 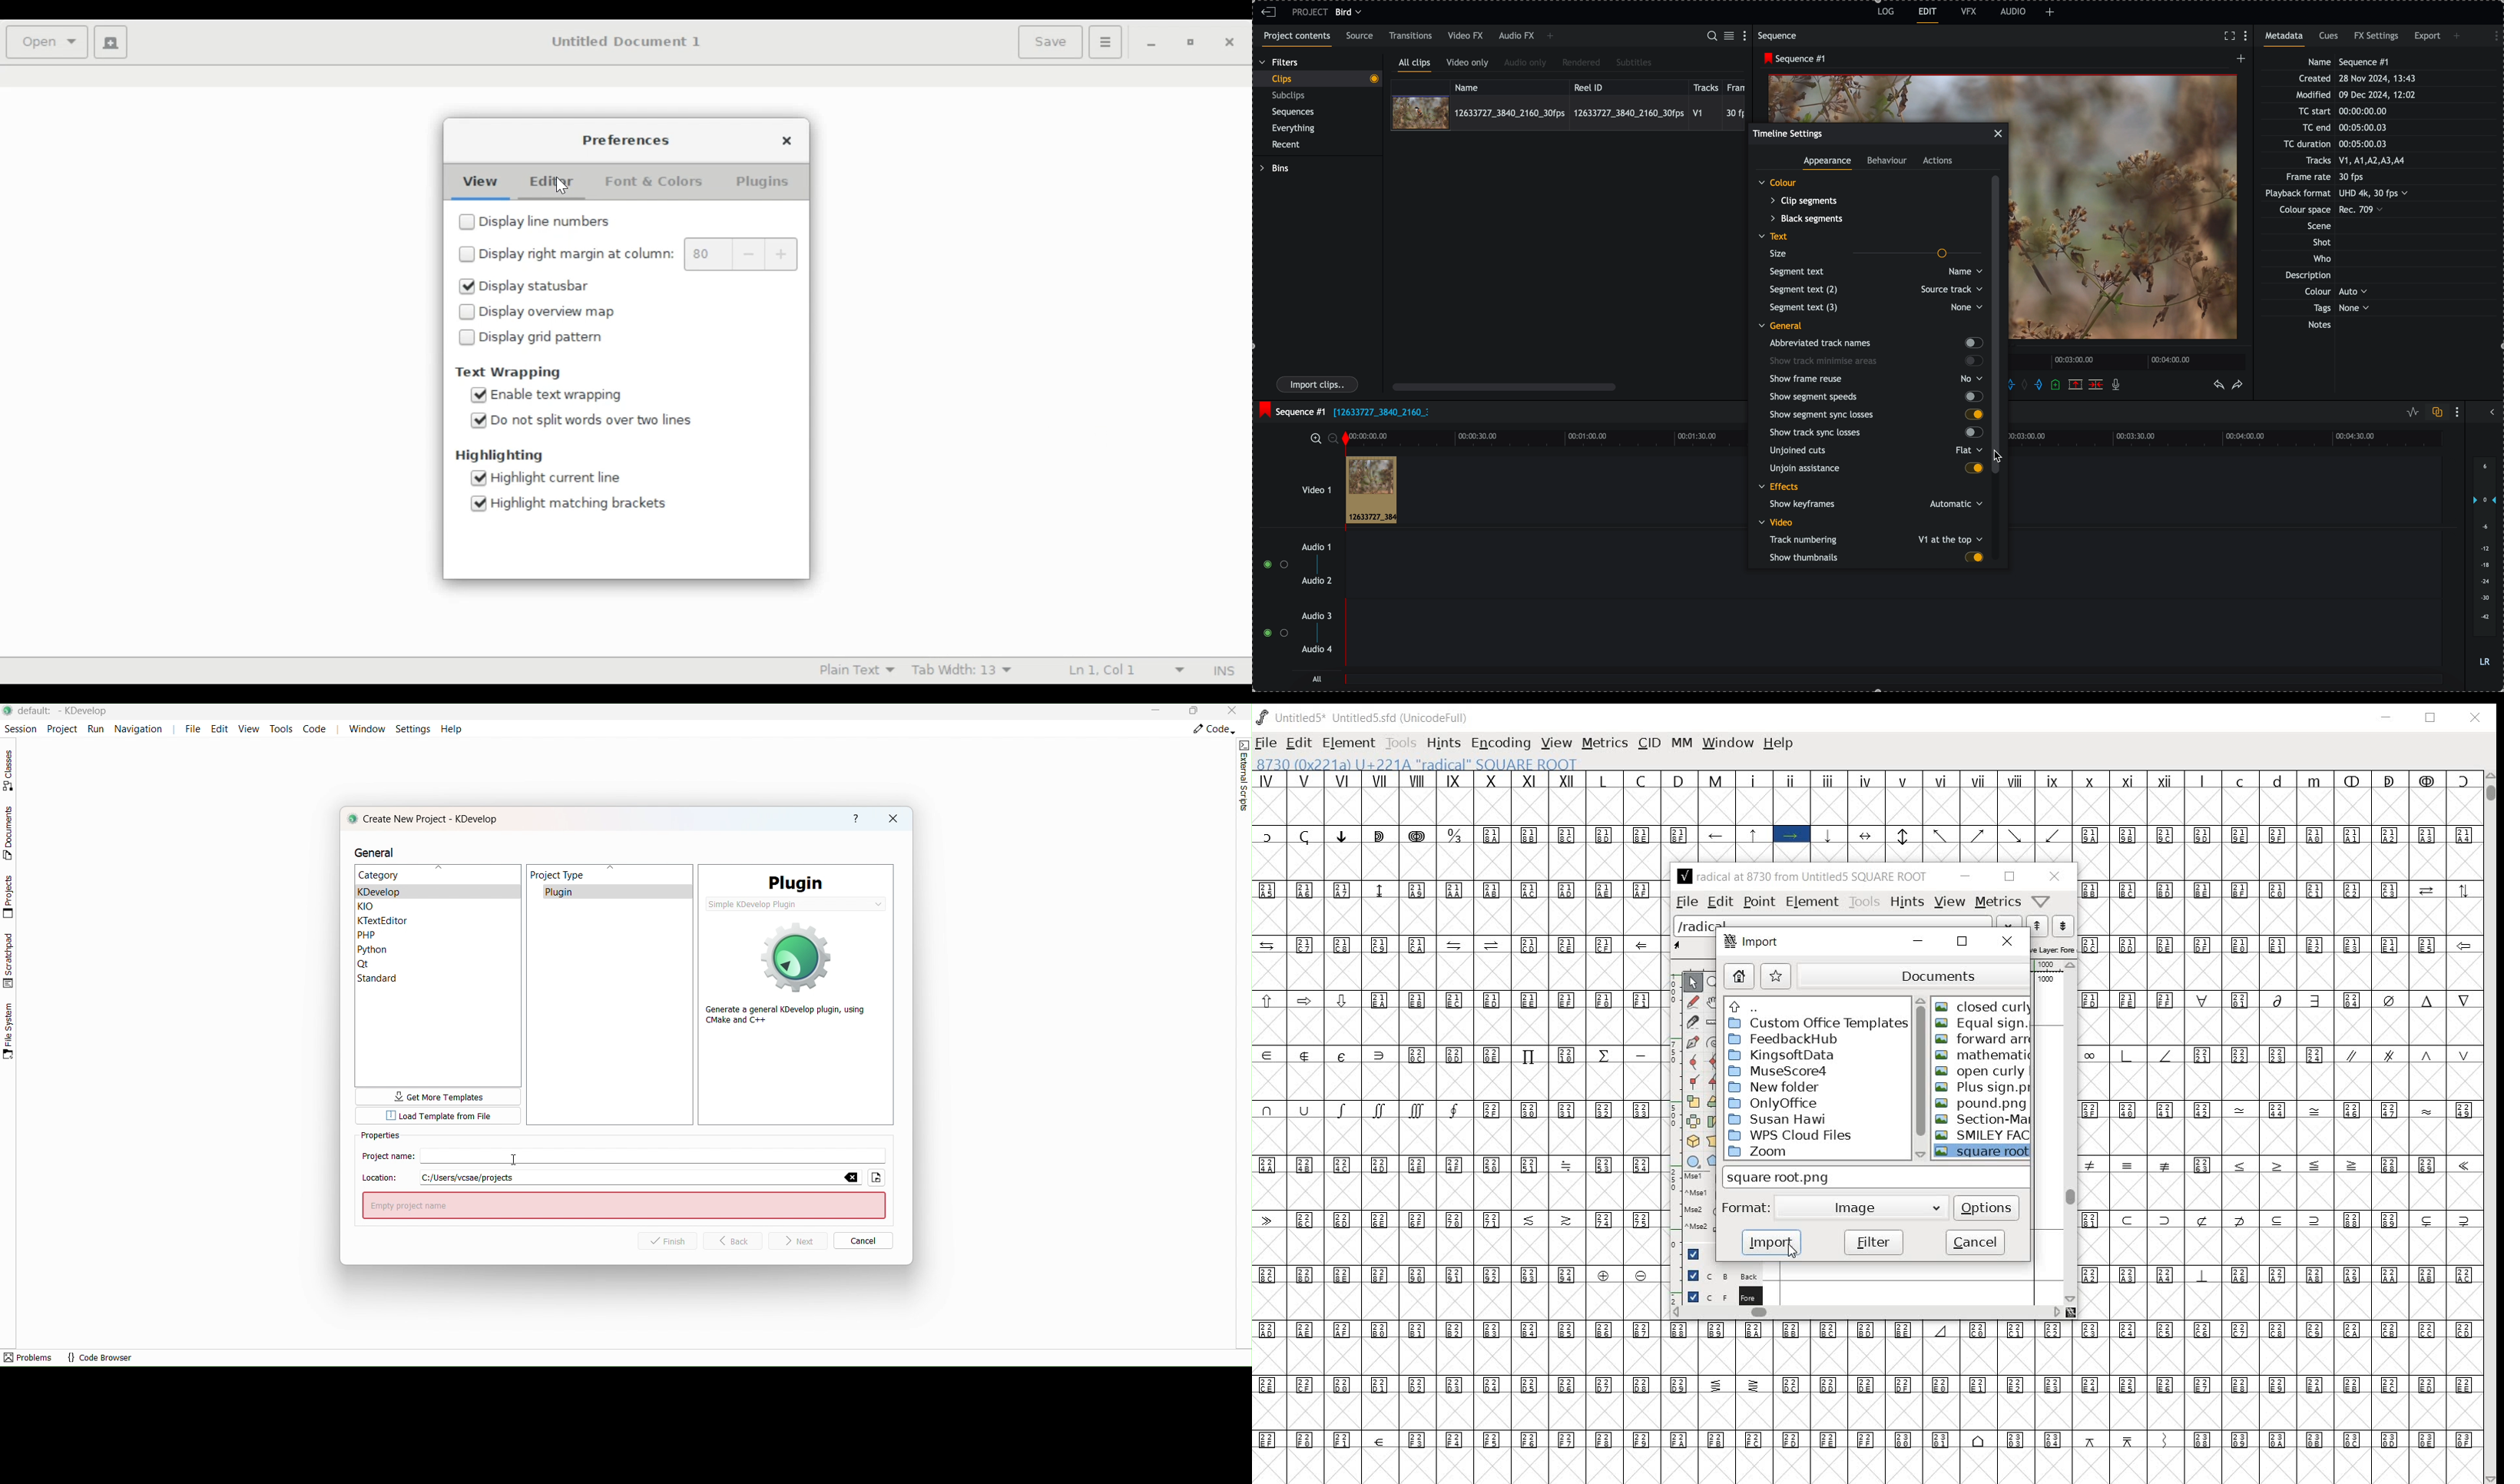 I want to click on timeline, so click(x=1556, y=438).